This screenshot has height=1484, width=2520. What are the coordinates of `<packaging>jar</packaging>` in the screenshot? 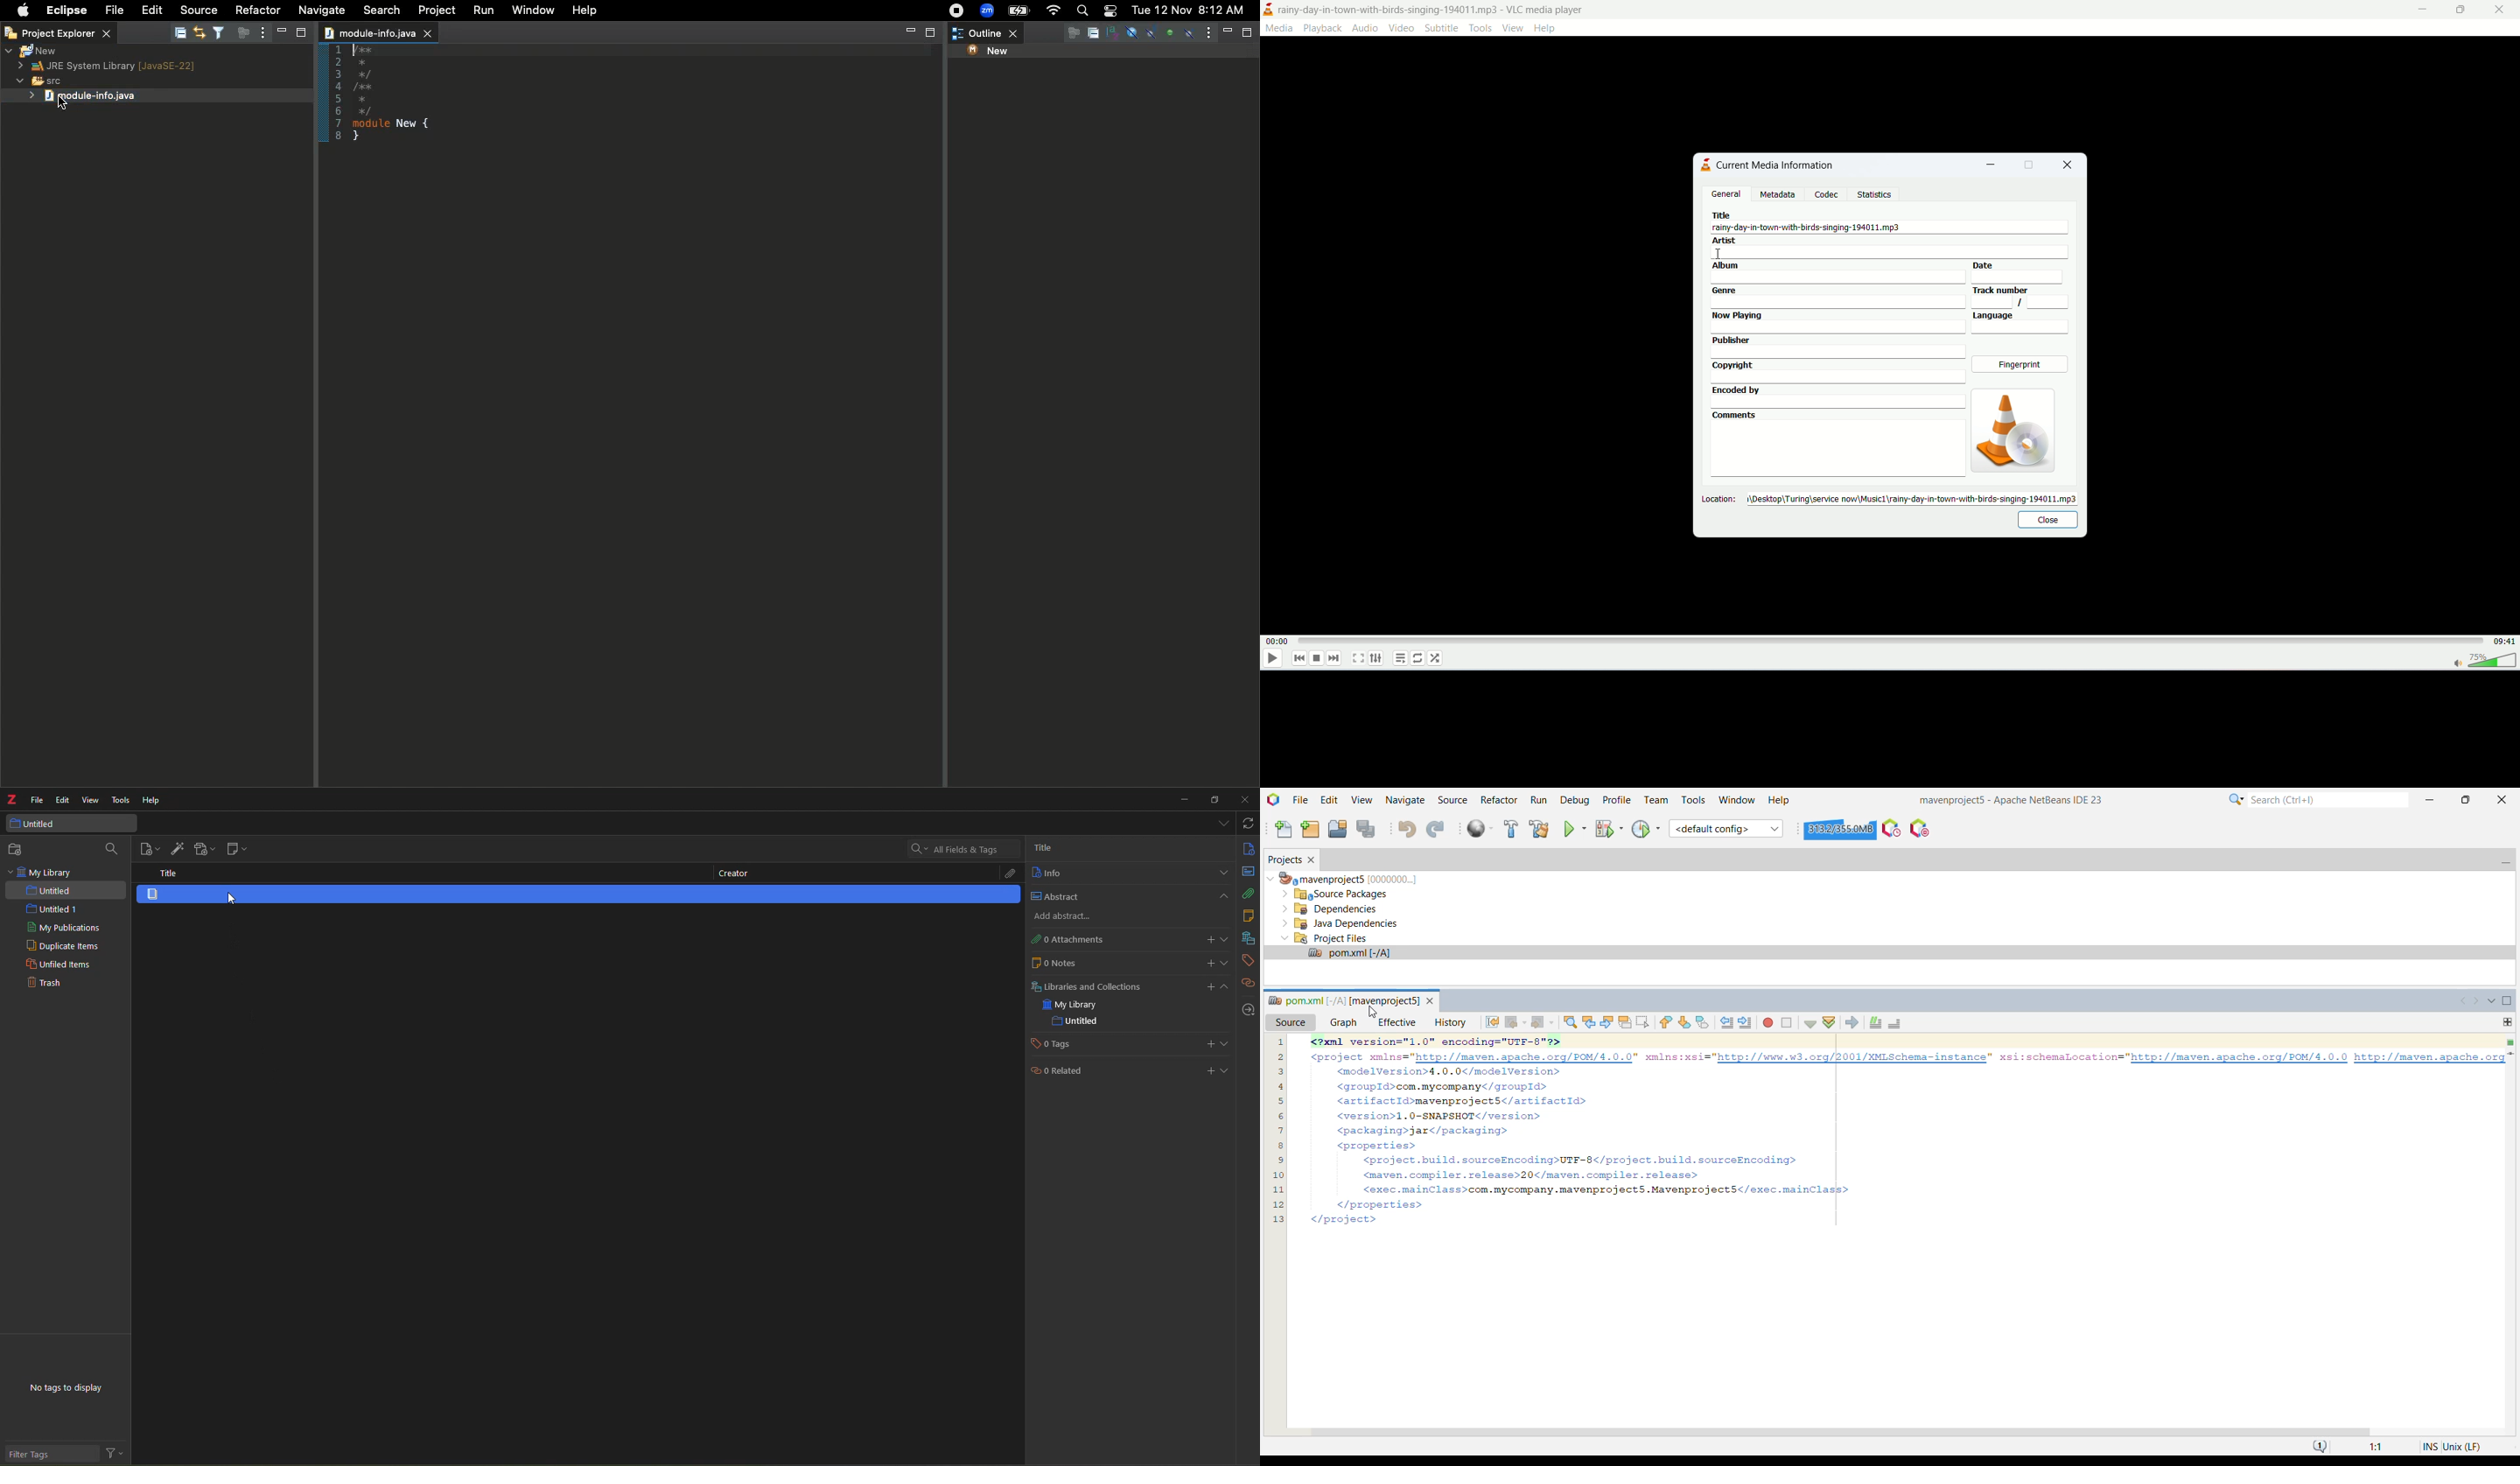 It's located at (1428, 1132).